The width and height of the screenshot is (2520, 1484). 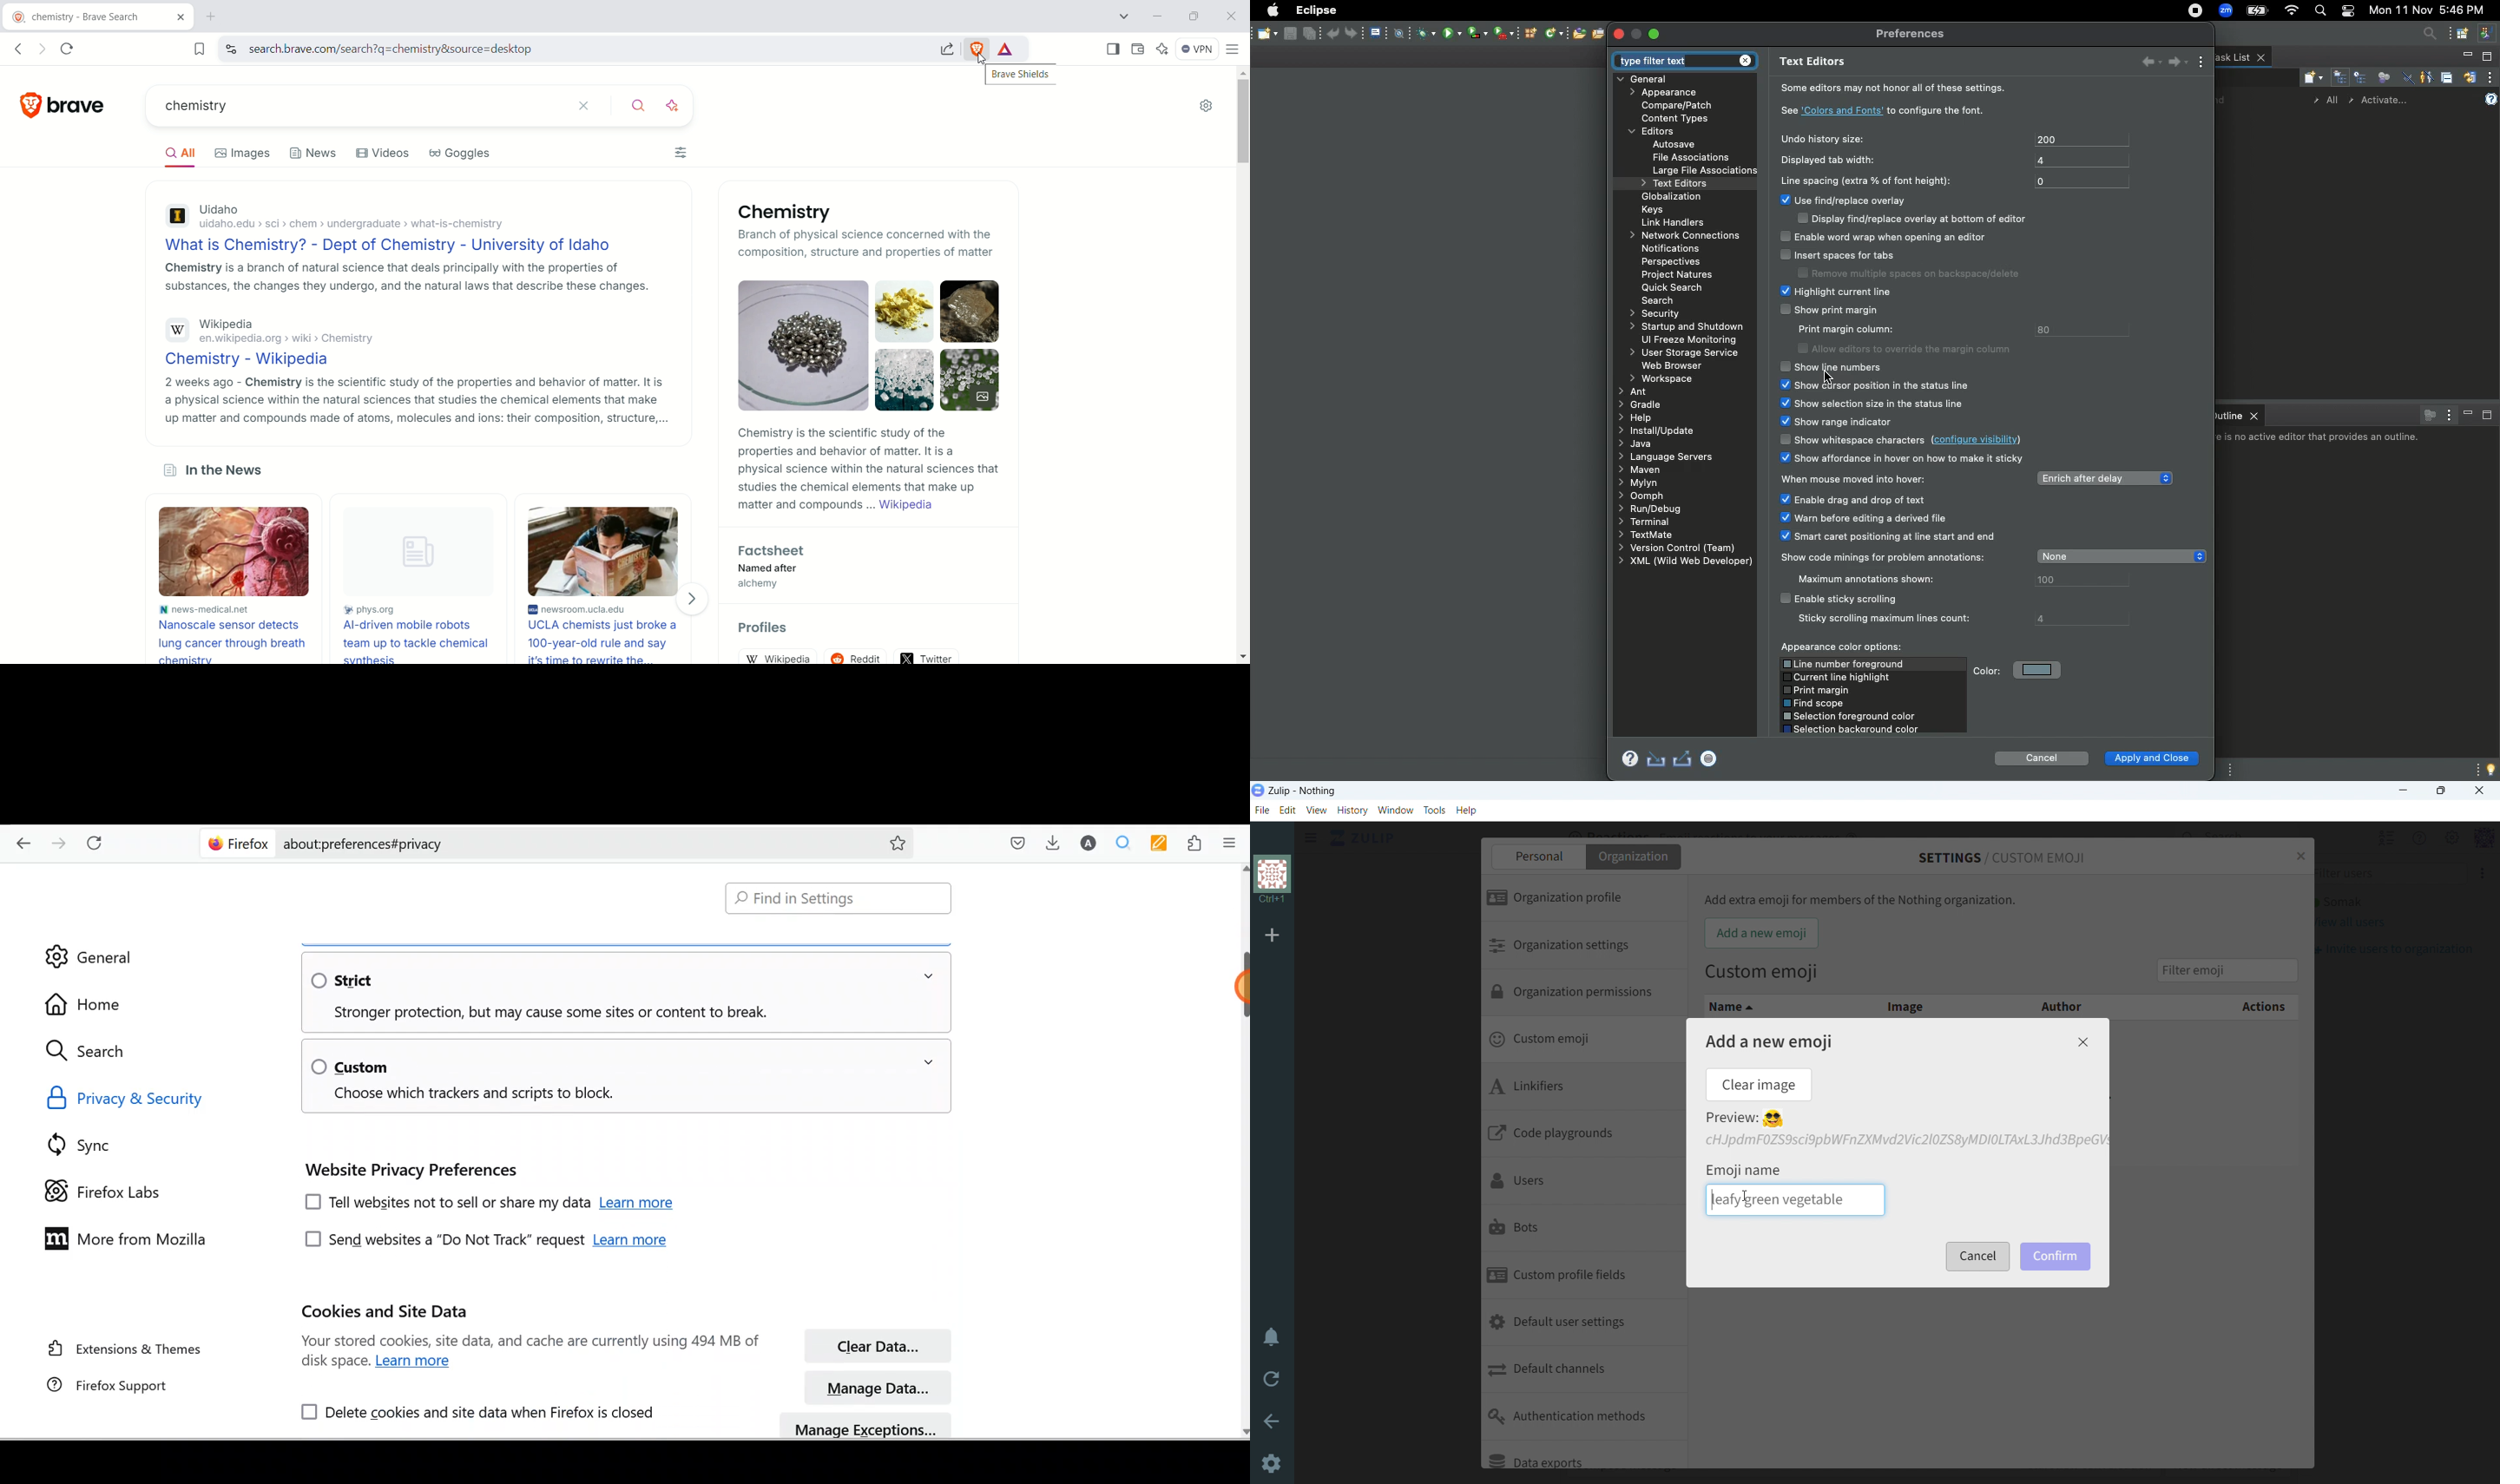 What do you see at coordinates (880, 1387) in the screenshot?
I see `Manage data` at bounding box center [880, 1387].